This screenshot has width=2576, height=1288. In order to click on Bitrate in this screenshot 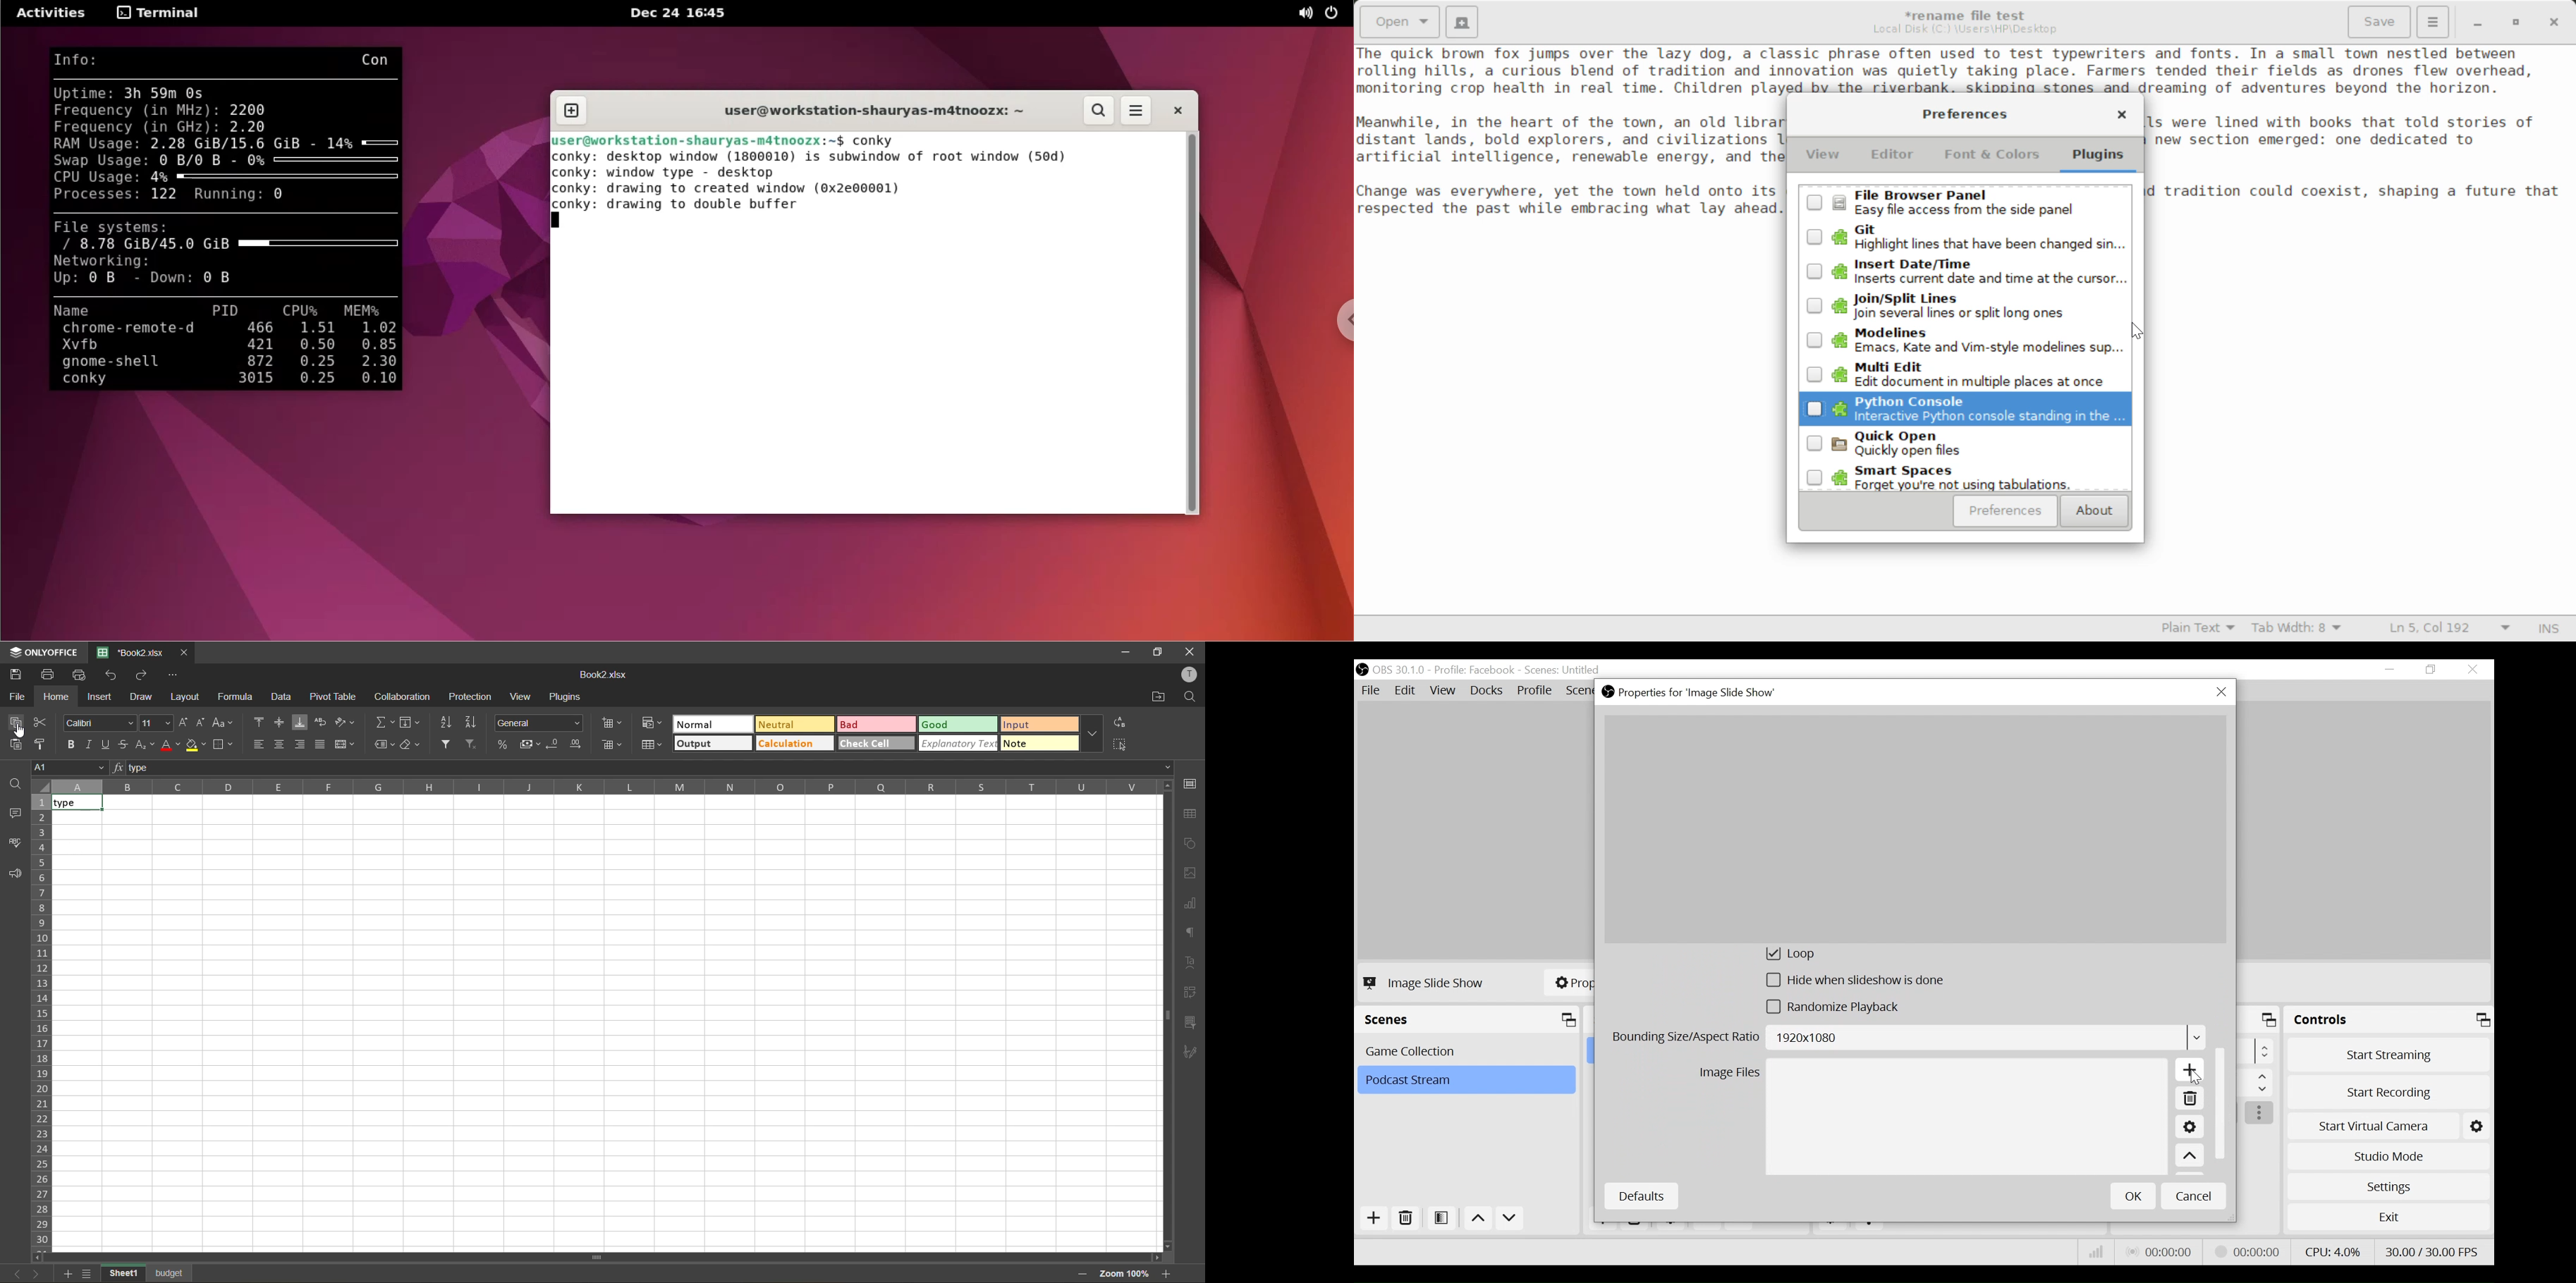, I will do `click(2097, 1252)`.